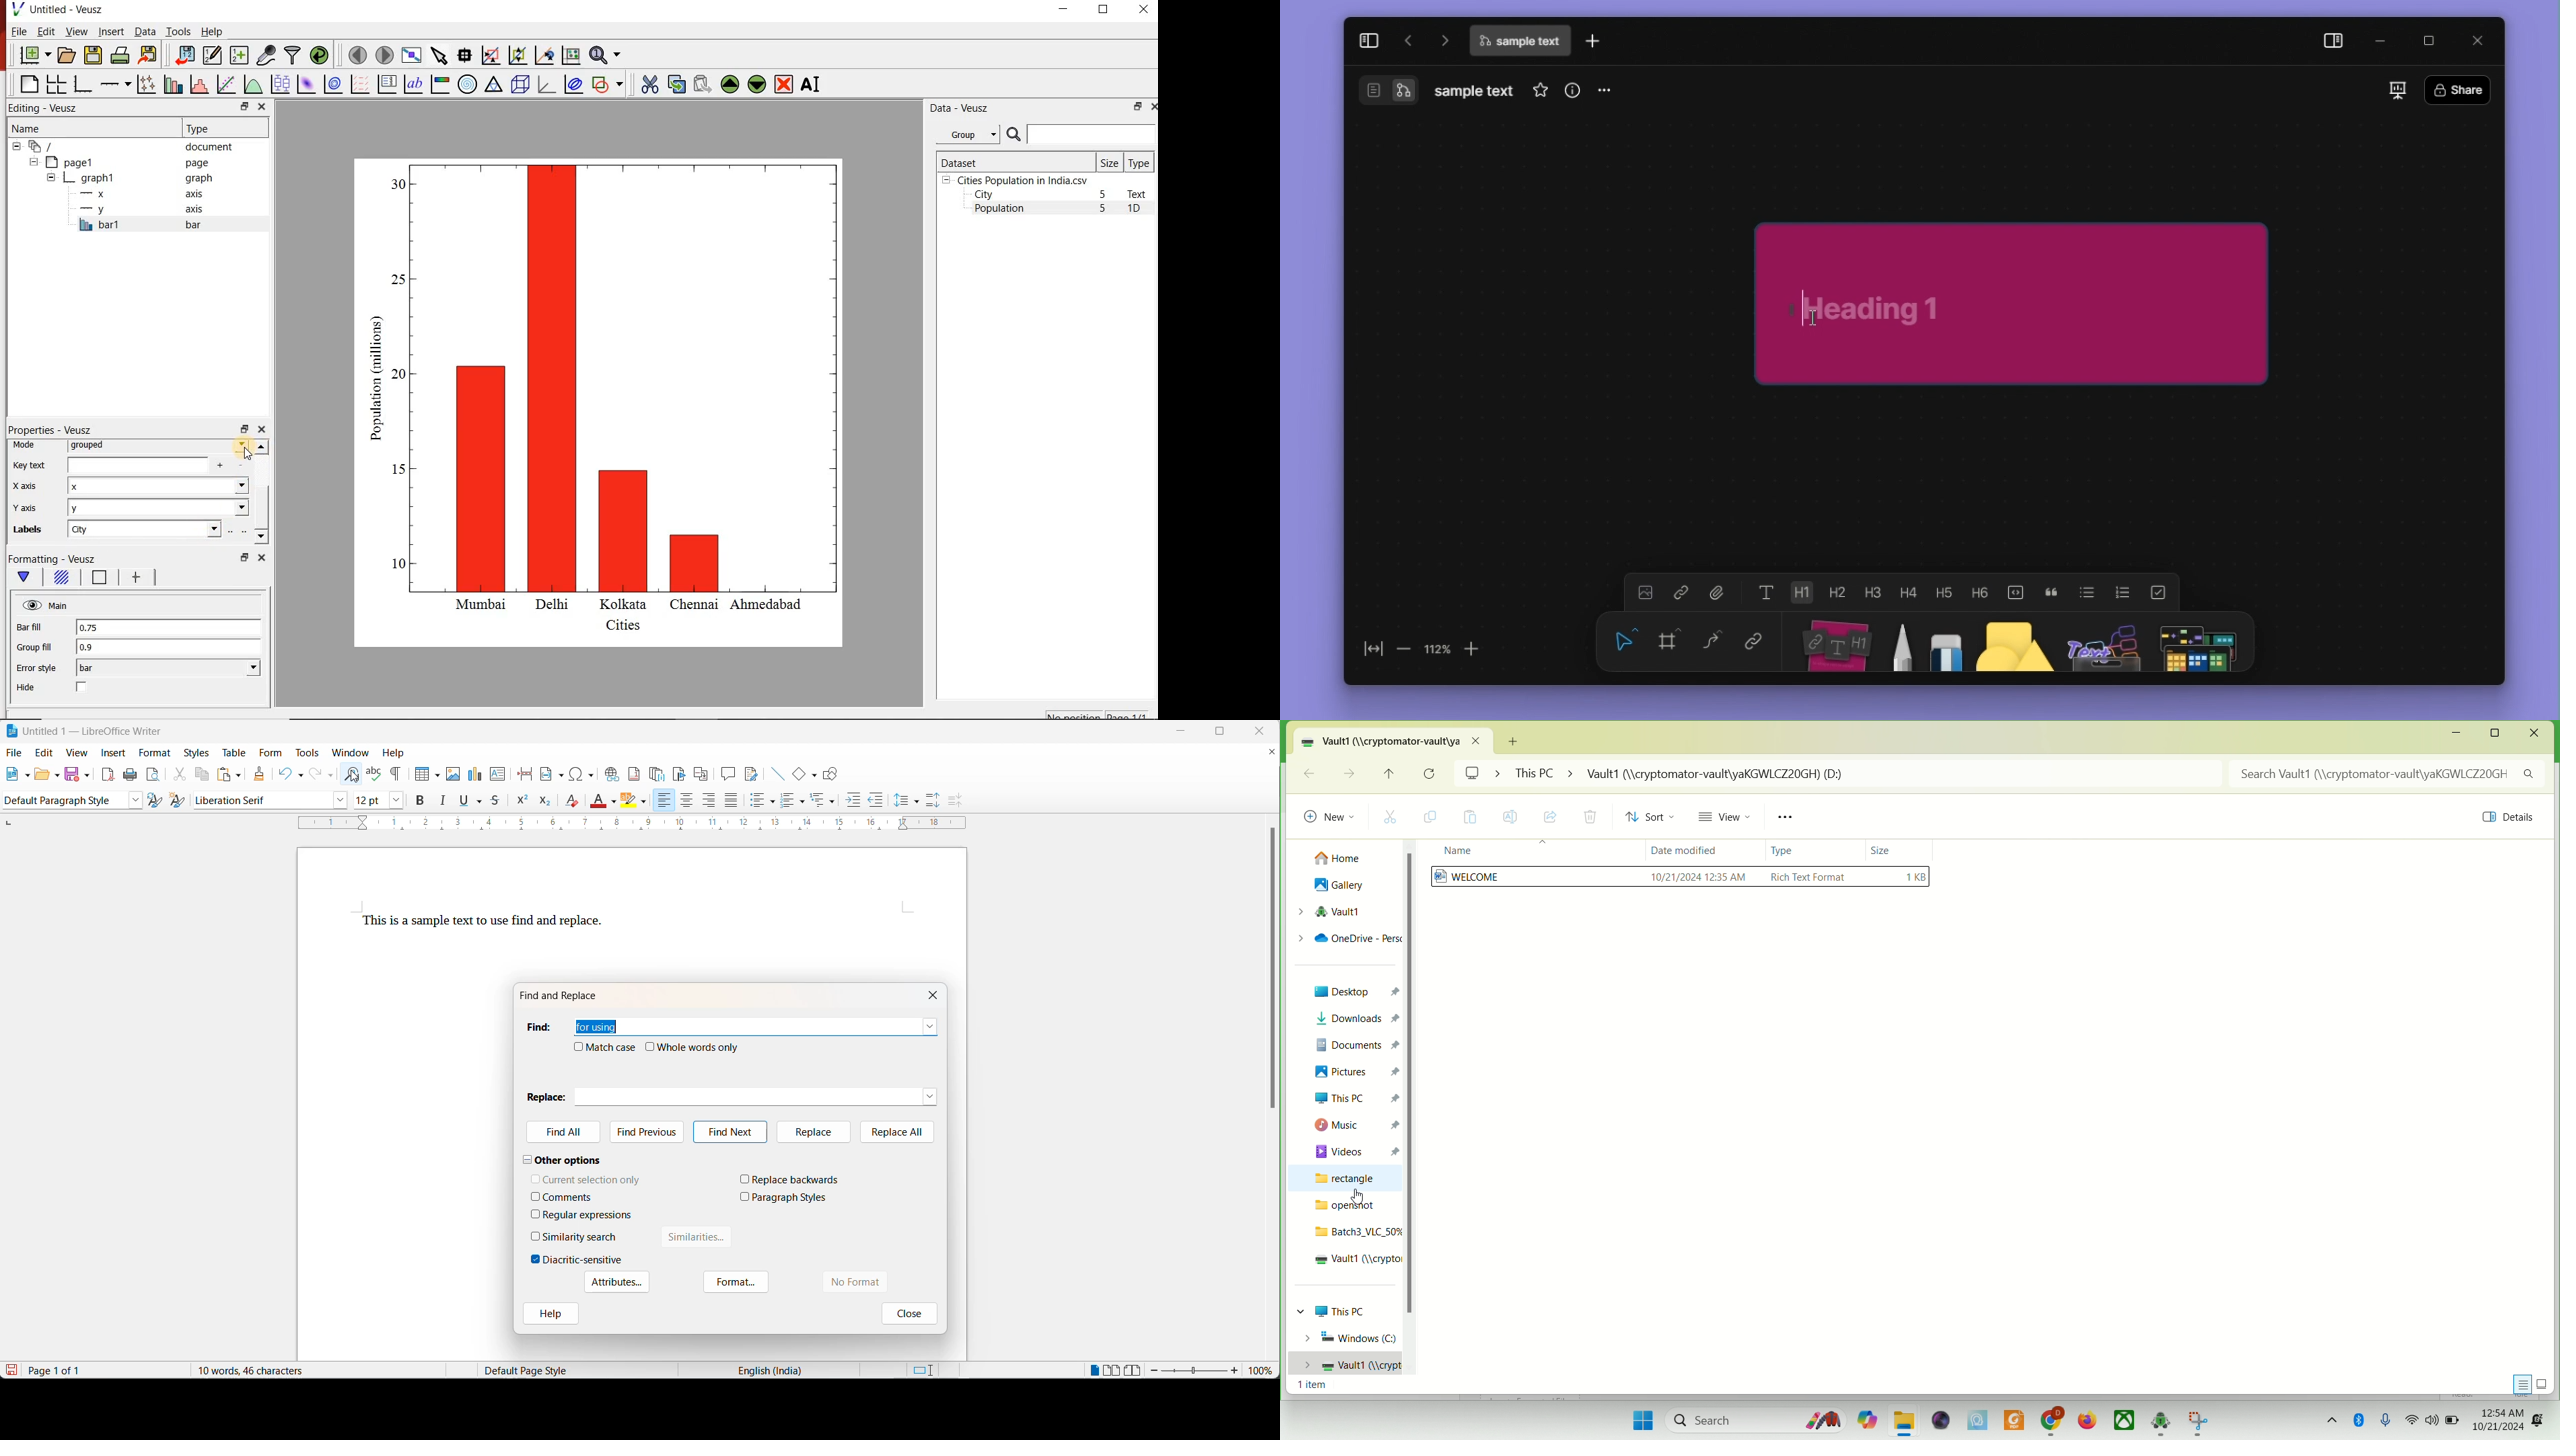  What do you see at coordinates (650, 1131) in the screenshot?
I see `find previous` at bounding box center [650, 1131].